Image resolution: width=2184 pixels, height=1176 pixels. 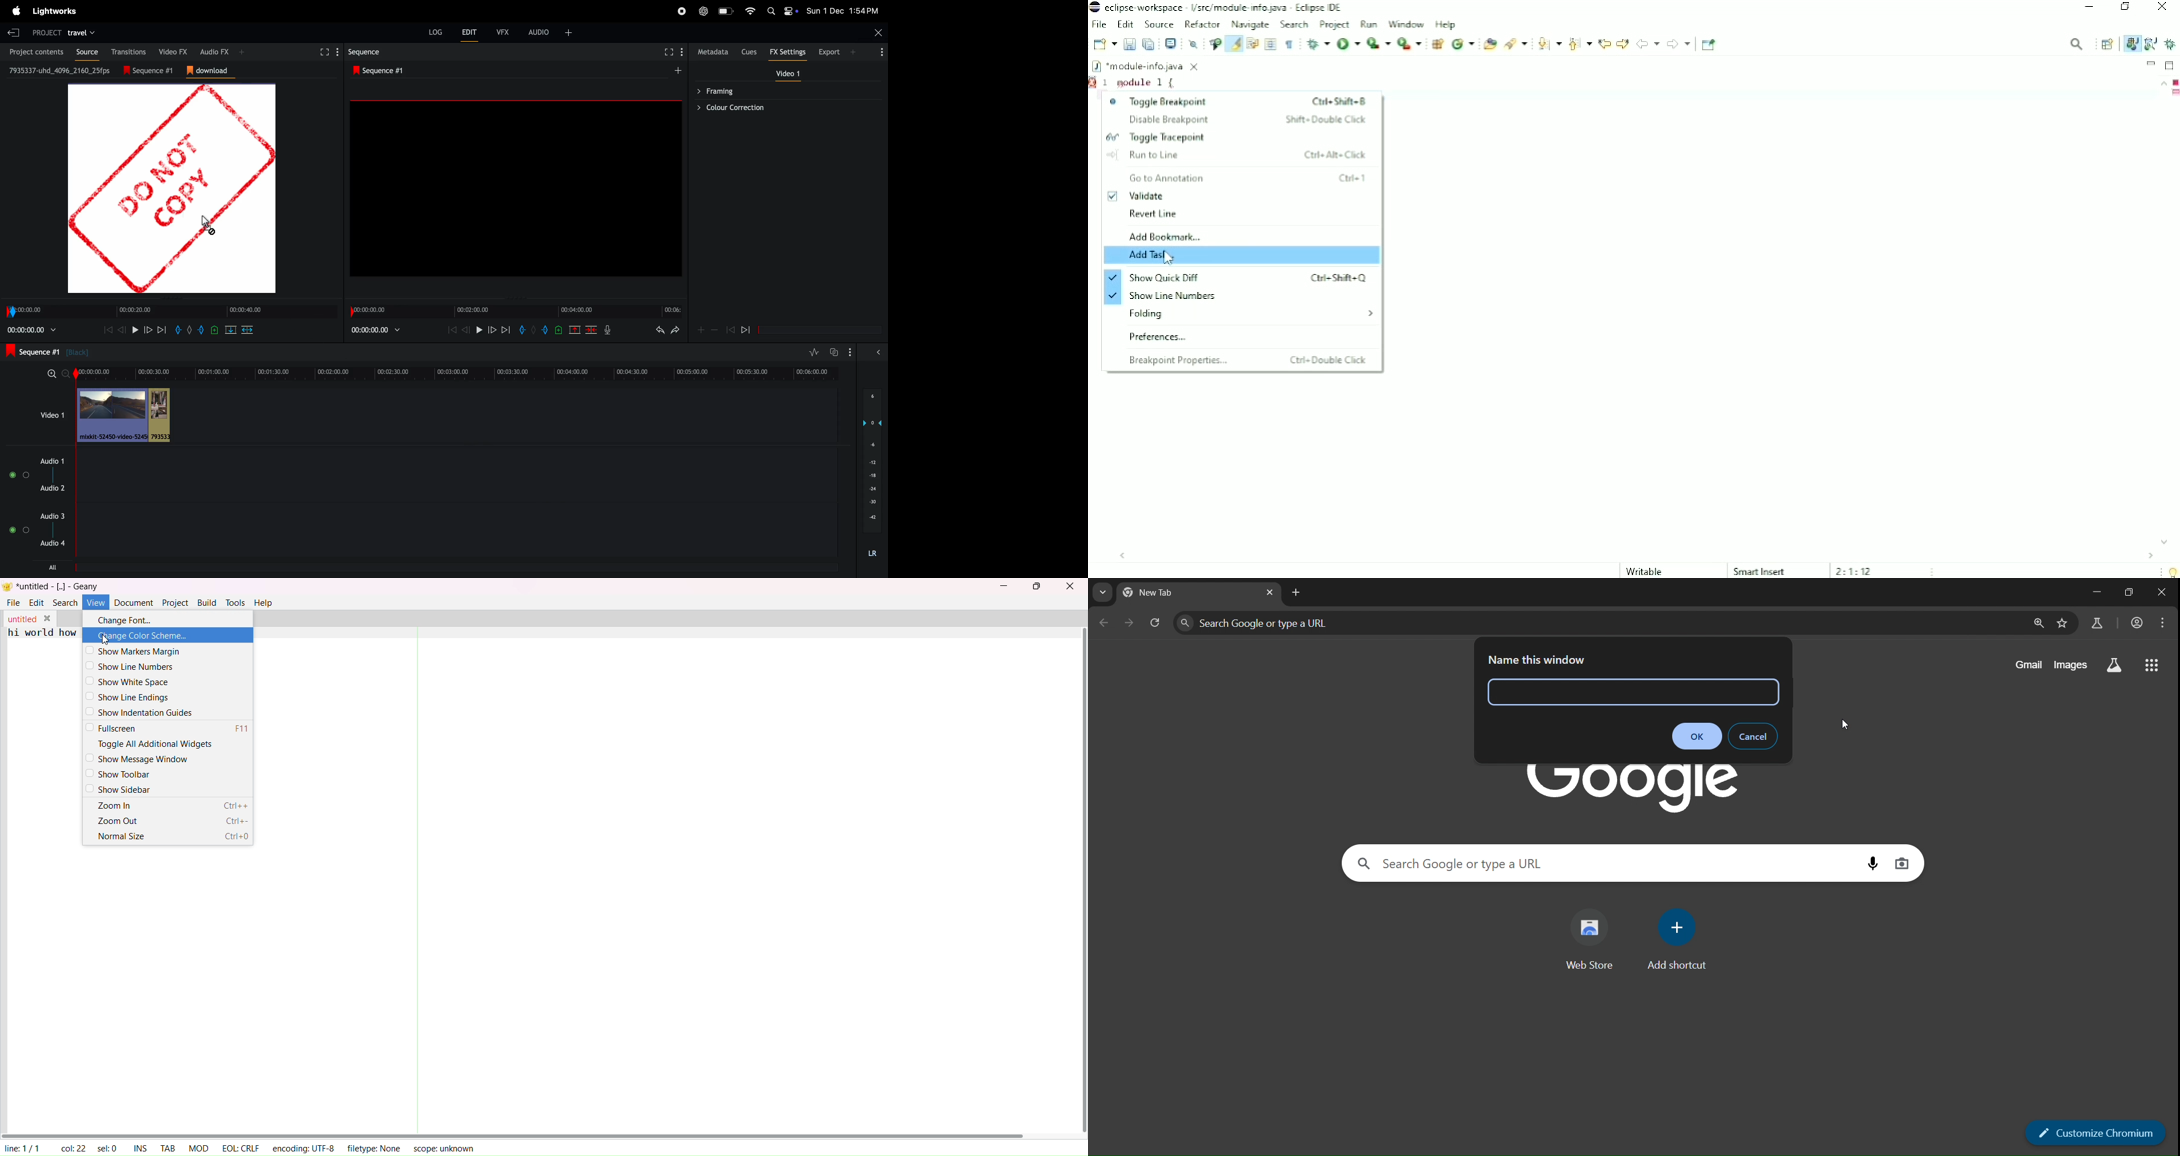 What do you see at coordinates (873, 461) in the screenshot?
I see `audio pitch scale` at bounding box center [873, 461].